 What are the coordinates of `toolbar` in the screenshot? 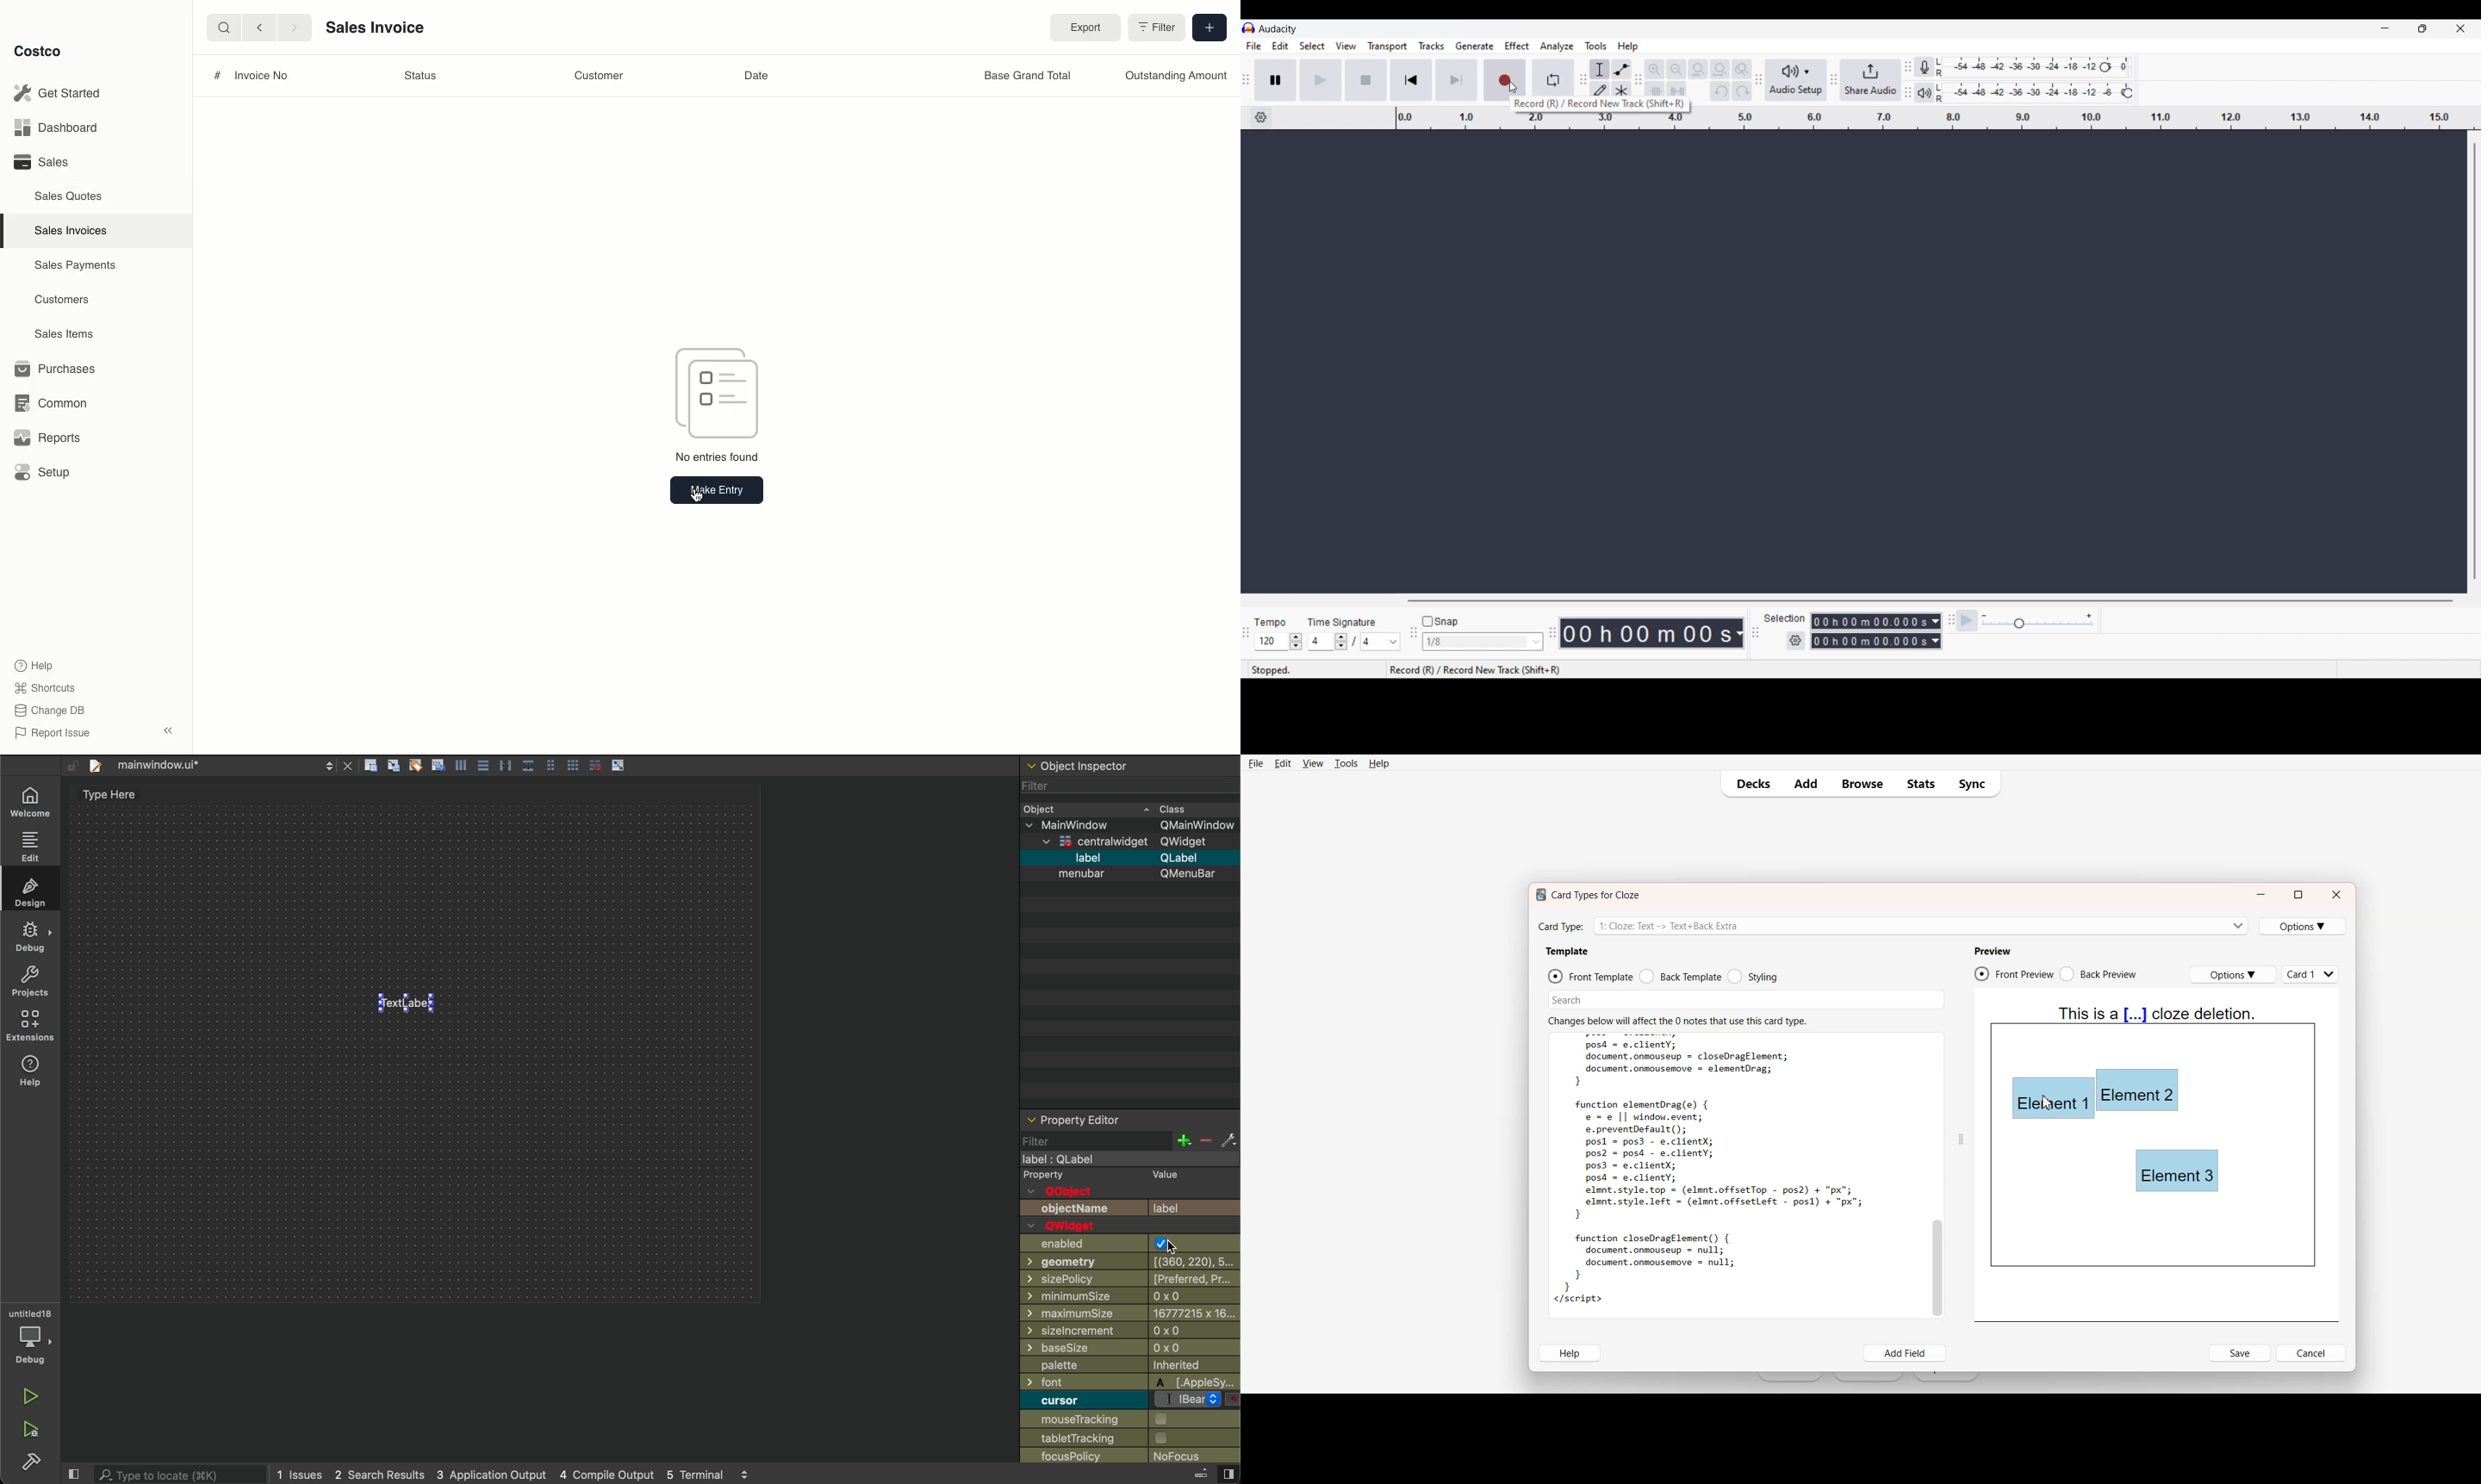 It's located at (1412, 636).